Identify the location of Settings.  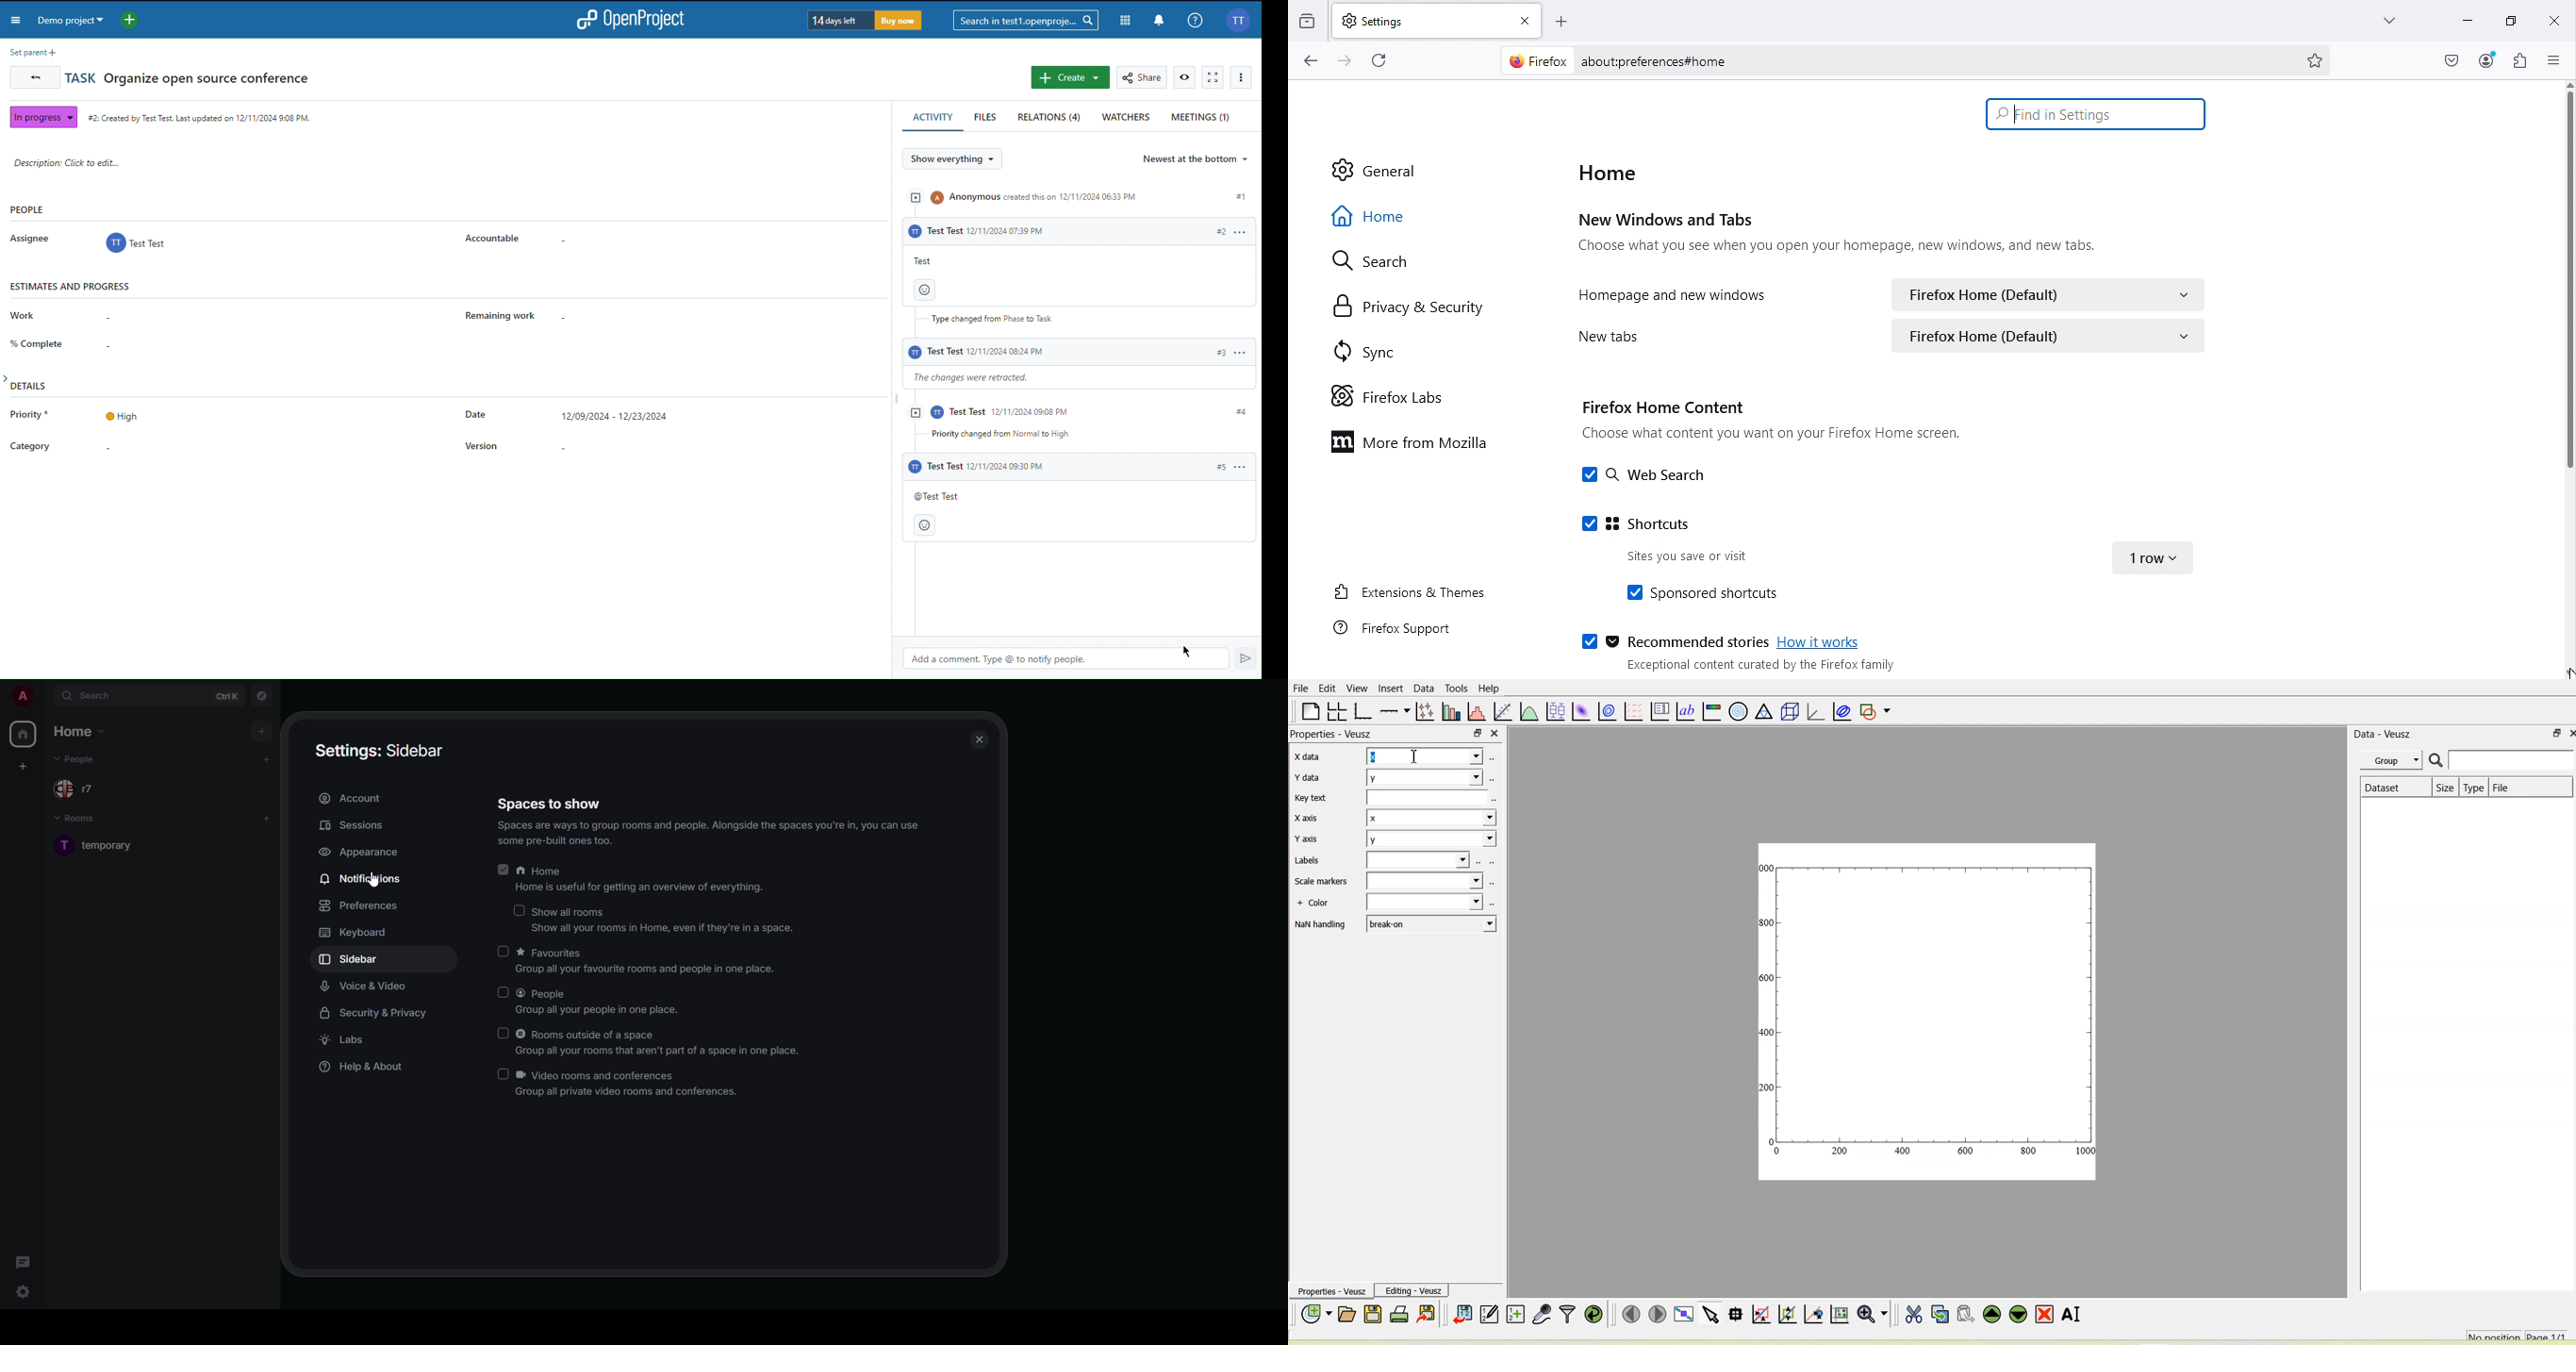
(1418, 19).